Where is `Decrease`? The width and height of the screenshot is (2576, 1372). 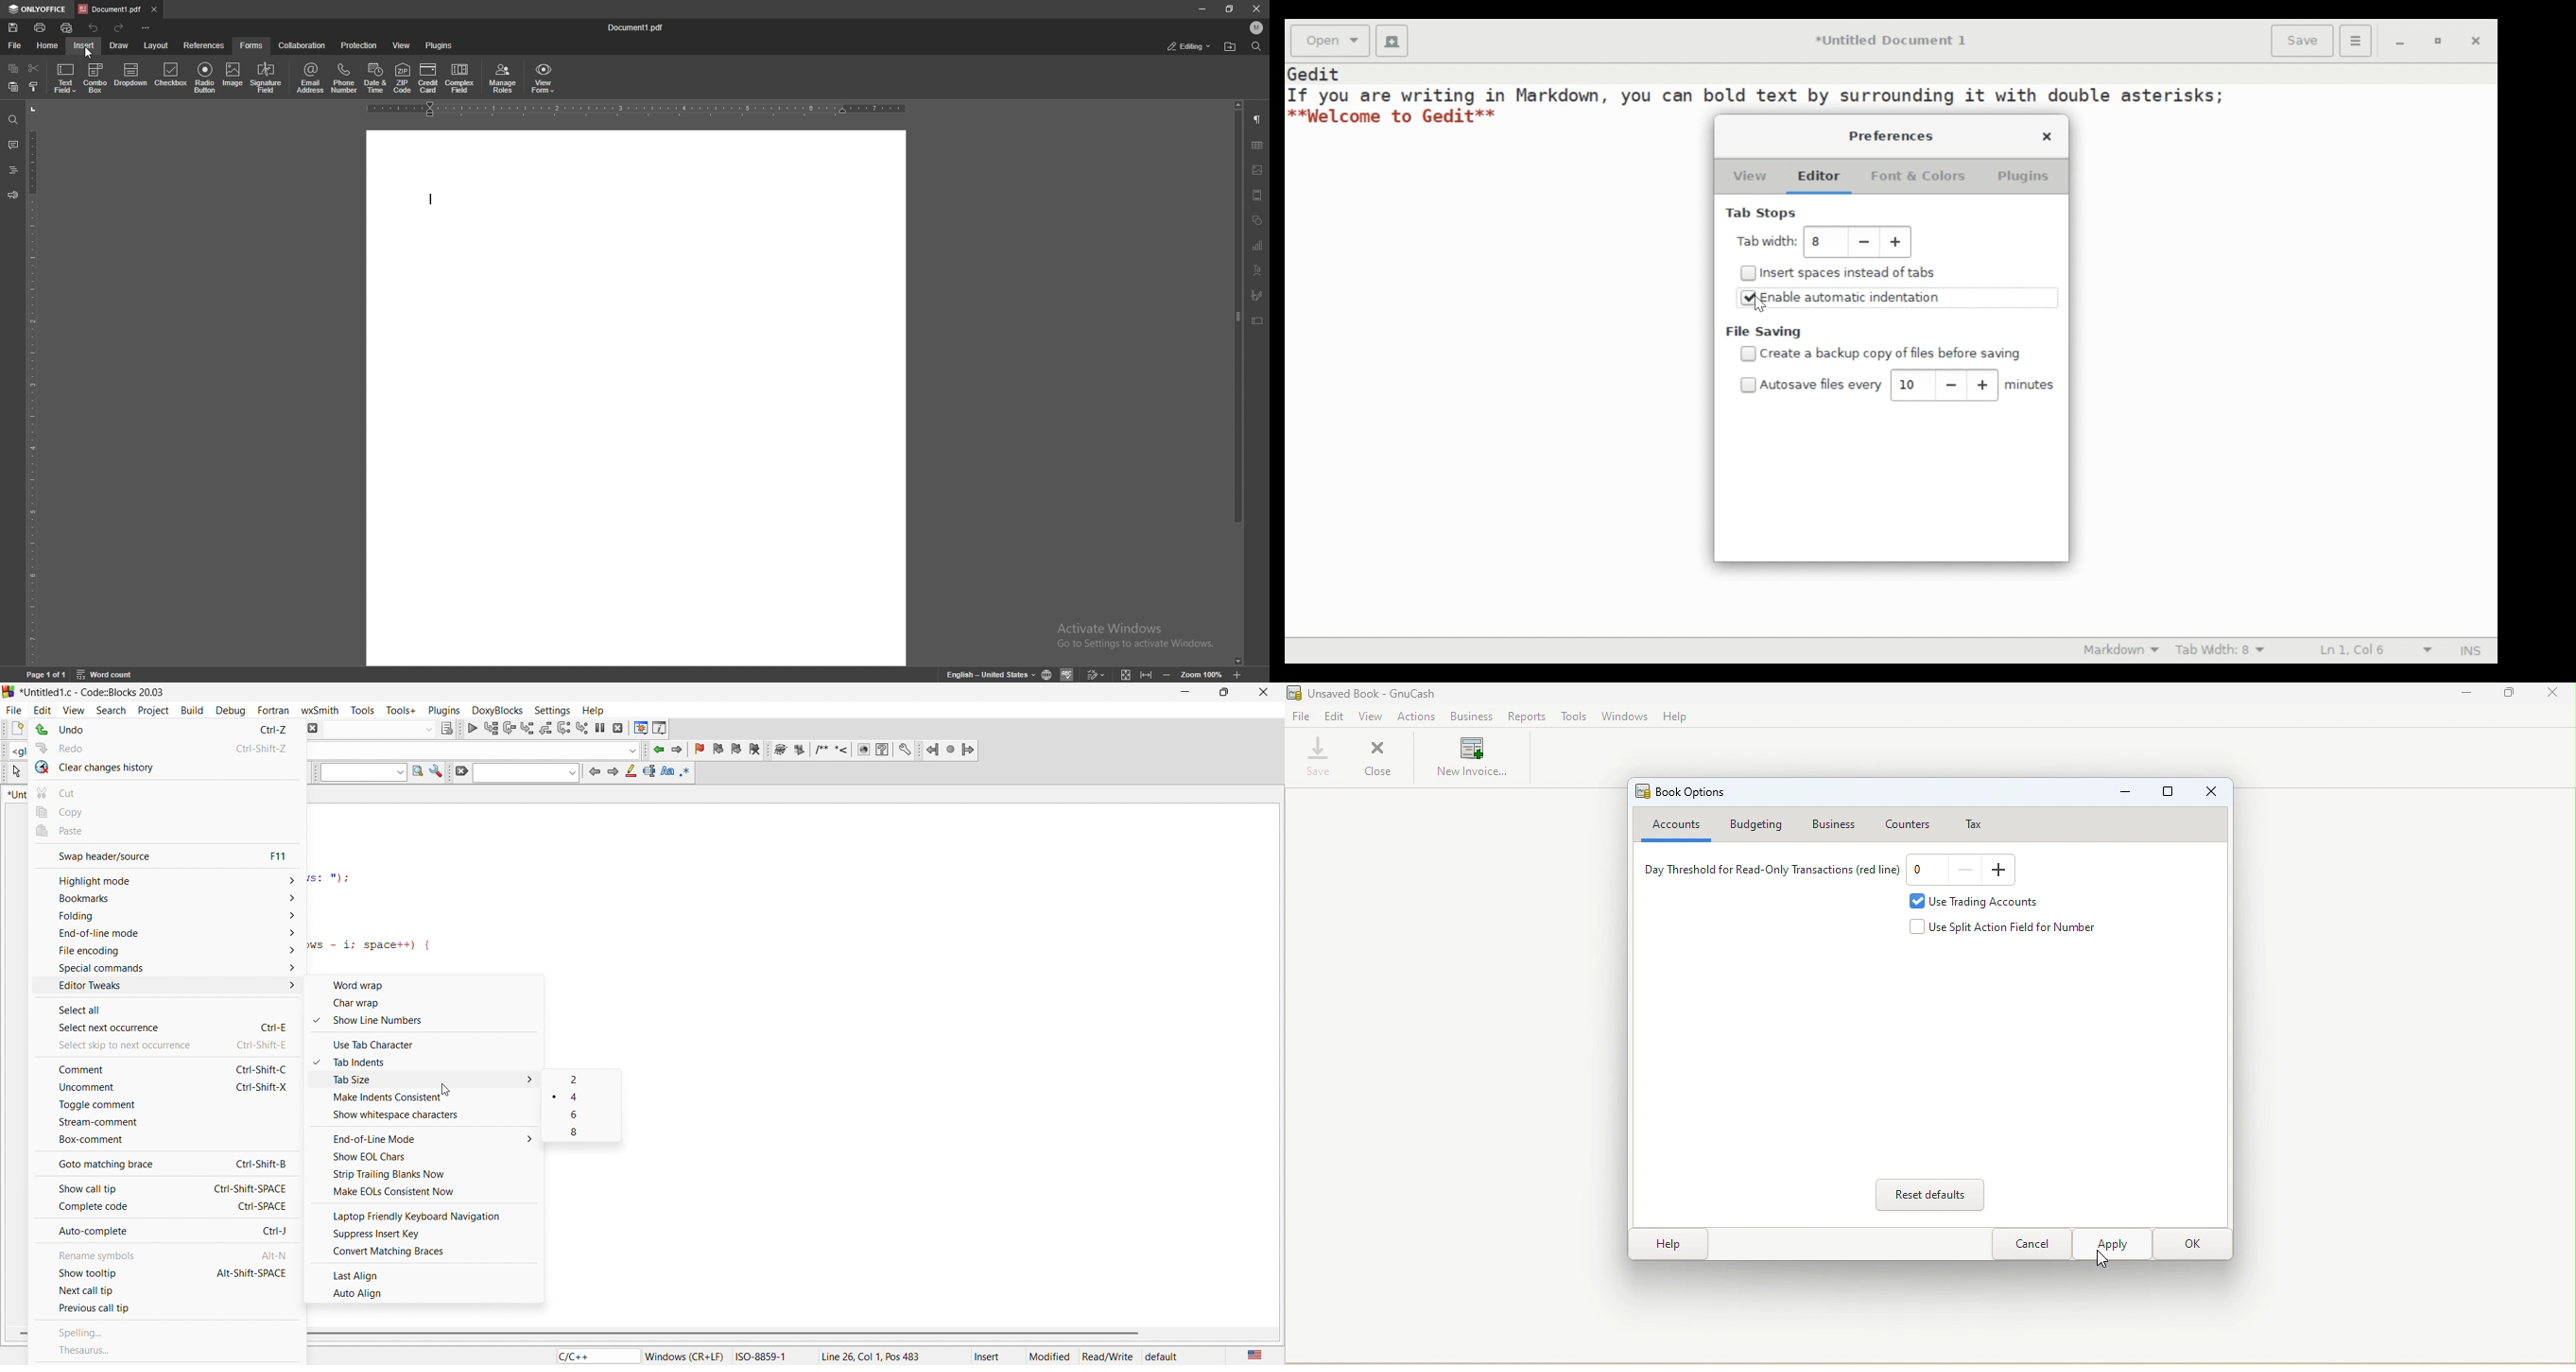 Decrease is located at coordinates (1967, 871).